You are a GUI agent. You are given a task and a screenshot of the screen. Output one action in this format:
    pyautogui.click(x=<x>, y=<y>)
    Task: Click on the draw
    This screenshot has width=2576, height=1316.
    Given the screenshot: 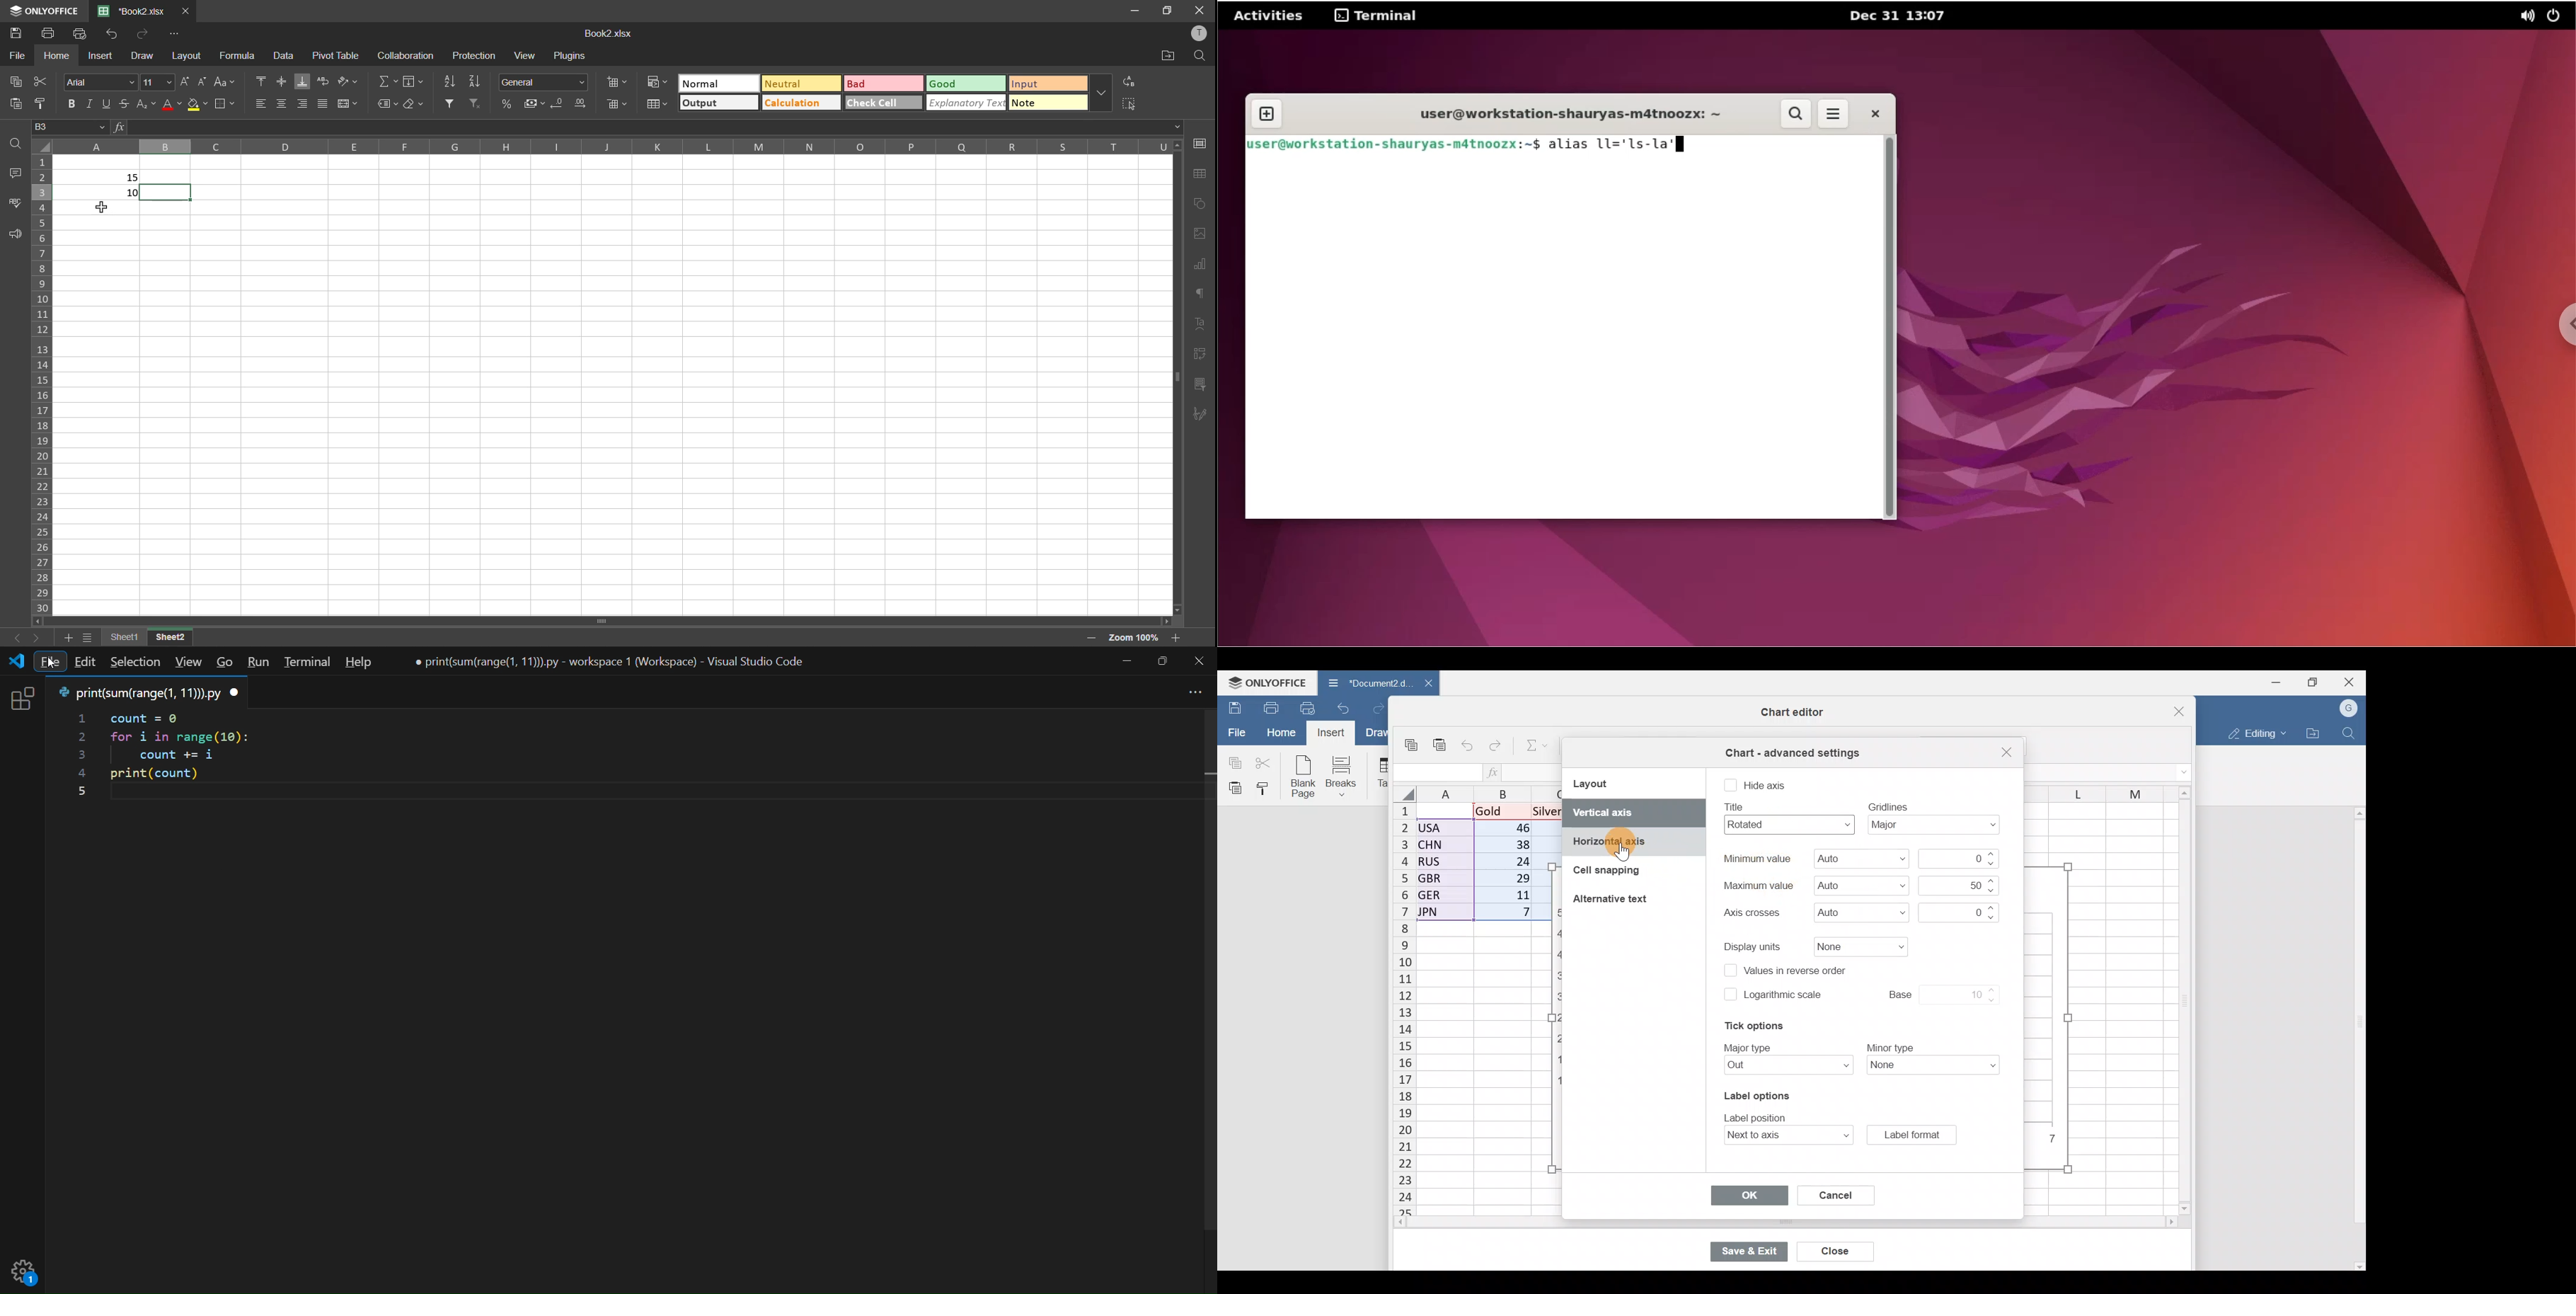 What is the action you would take?
    pyautogui.click(x=141, y=56)
    